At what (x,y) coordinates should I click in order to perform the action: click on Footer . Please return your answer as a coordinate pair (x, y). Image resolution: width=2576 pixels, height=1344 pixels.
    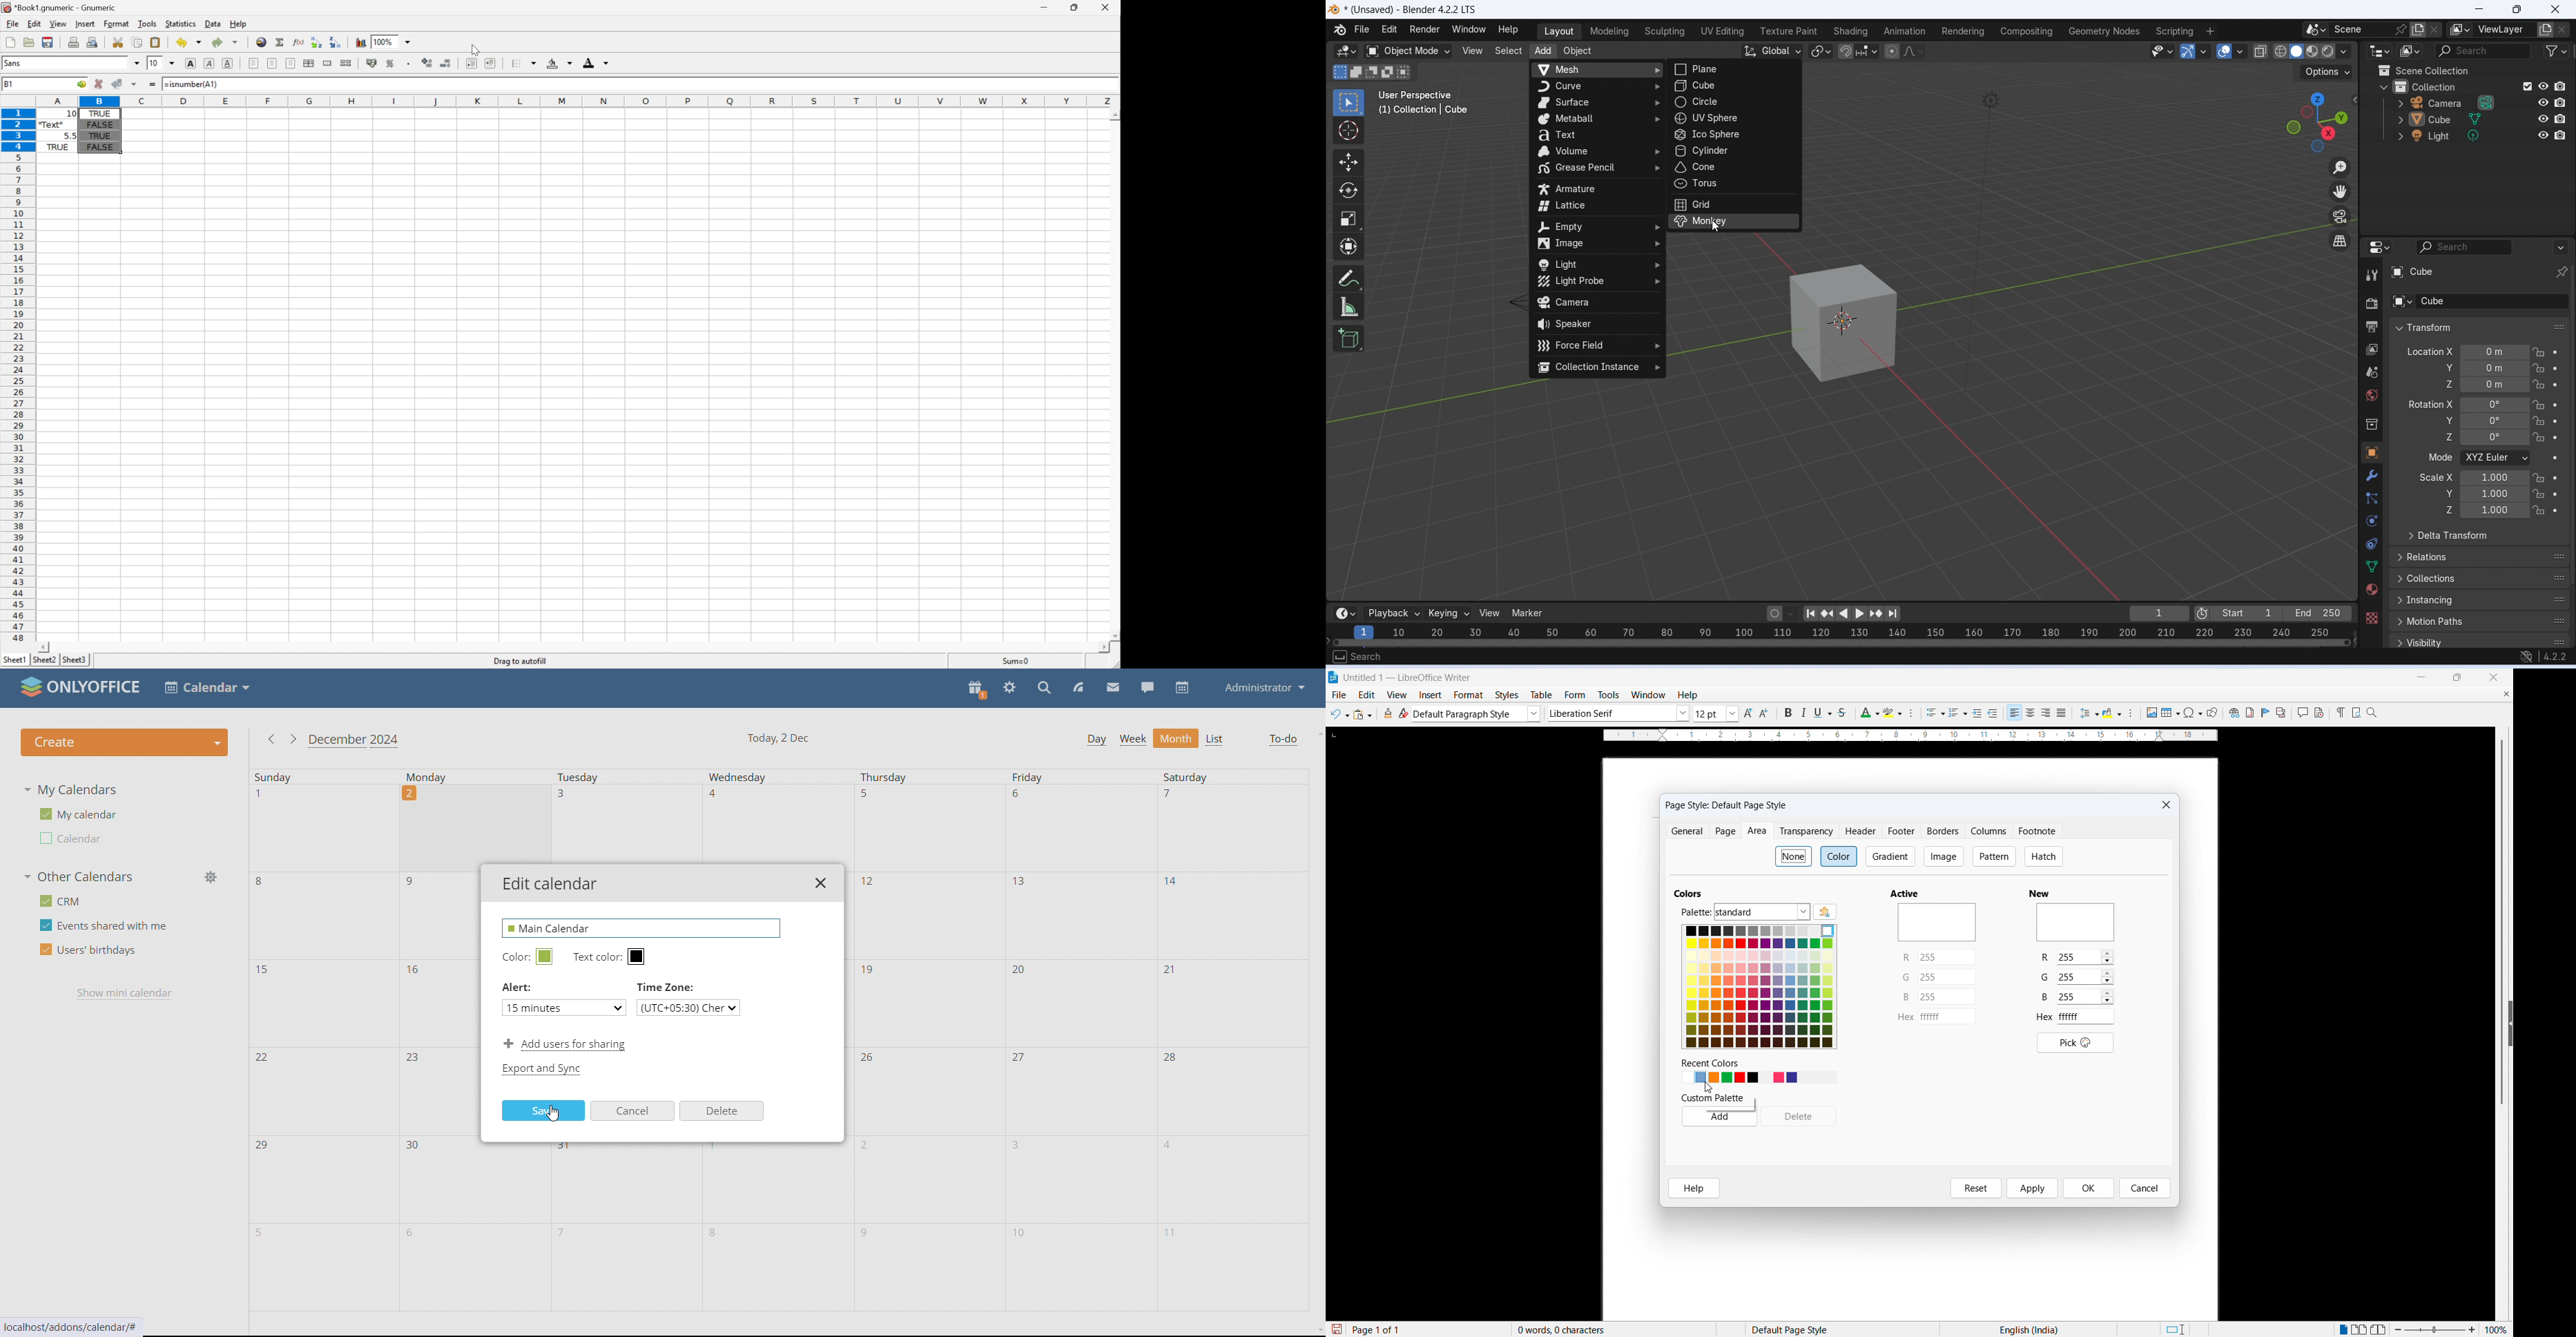
    Looking at the image, I should click on (1902, 831).